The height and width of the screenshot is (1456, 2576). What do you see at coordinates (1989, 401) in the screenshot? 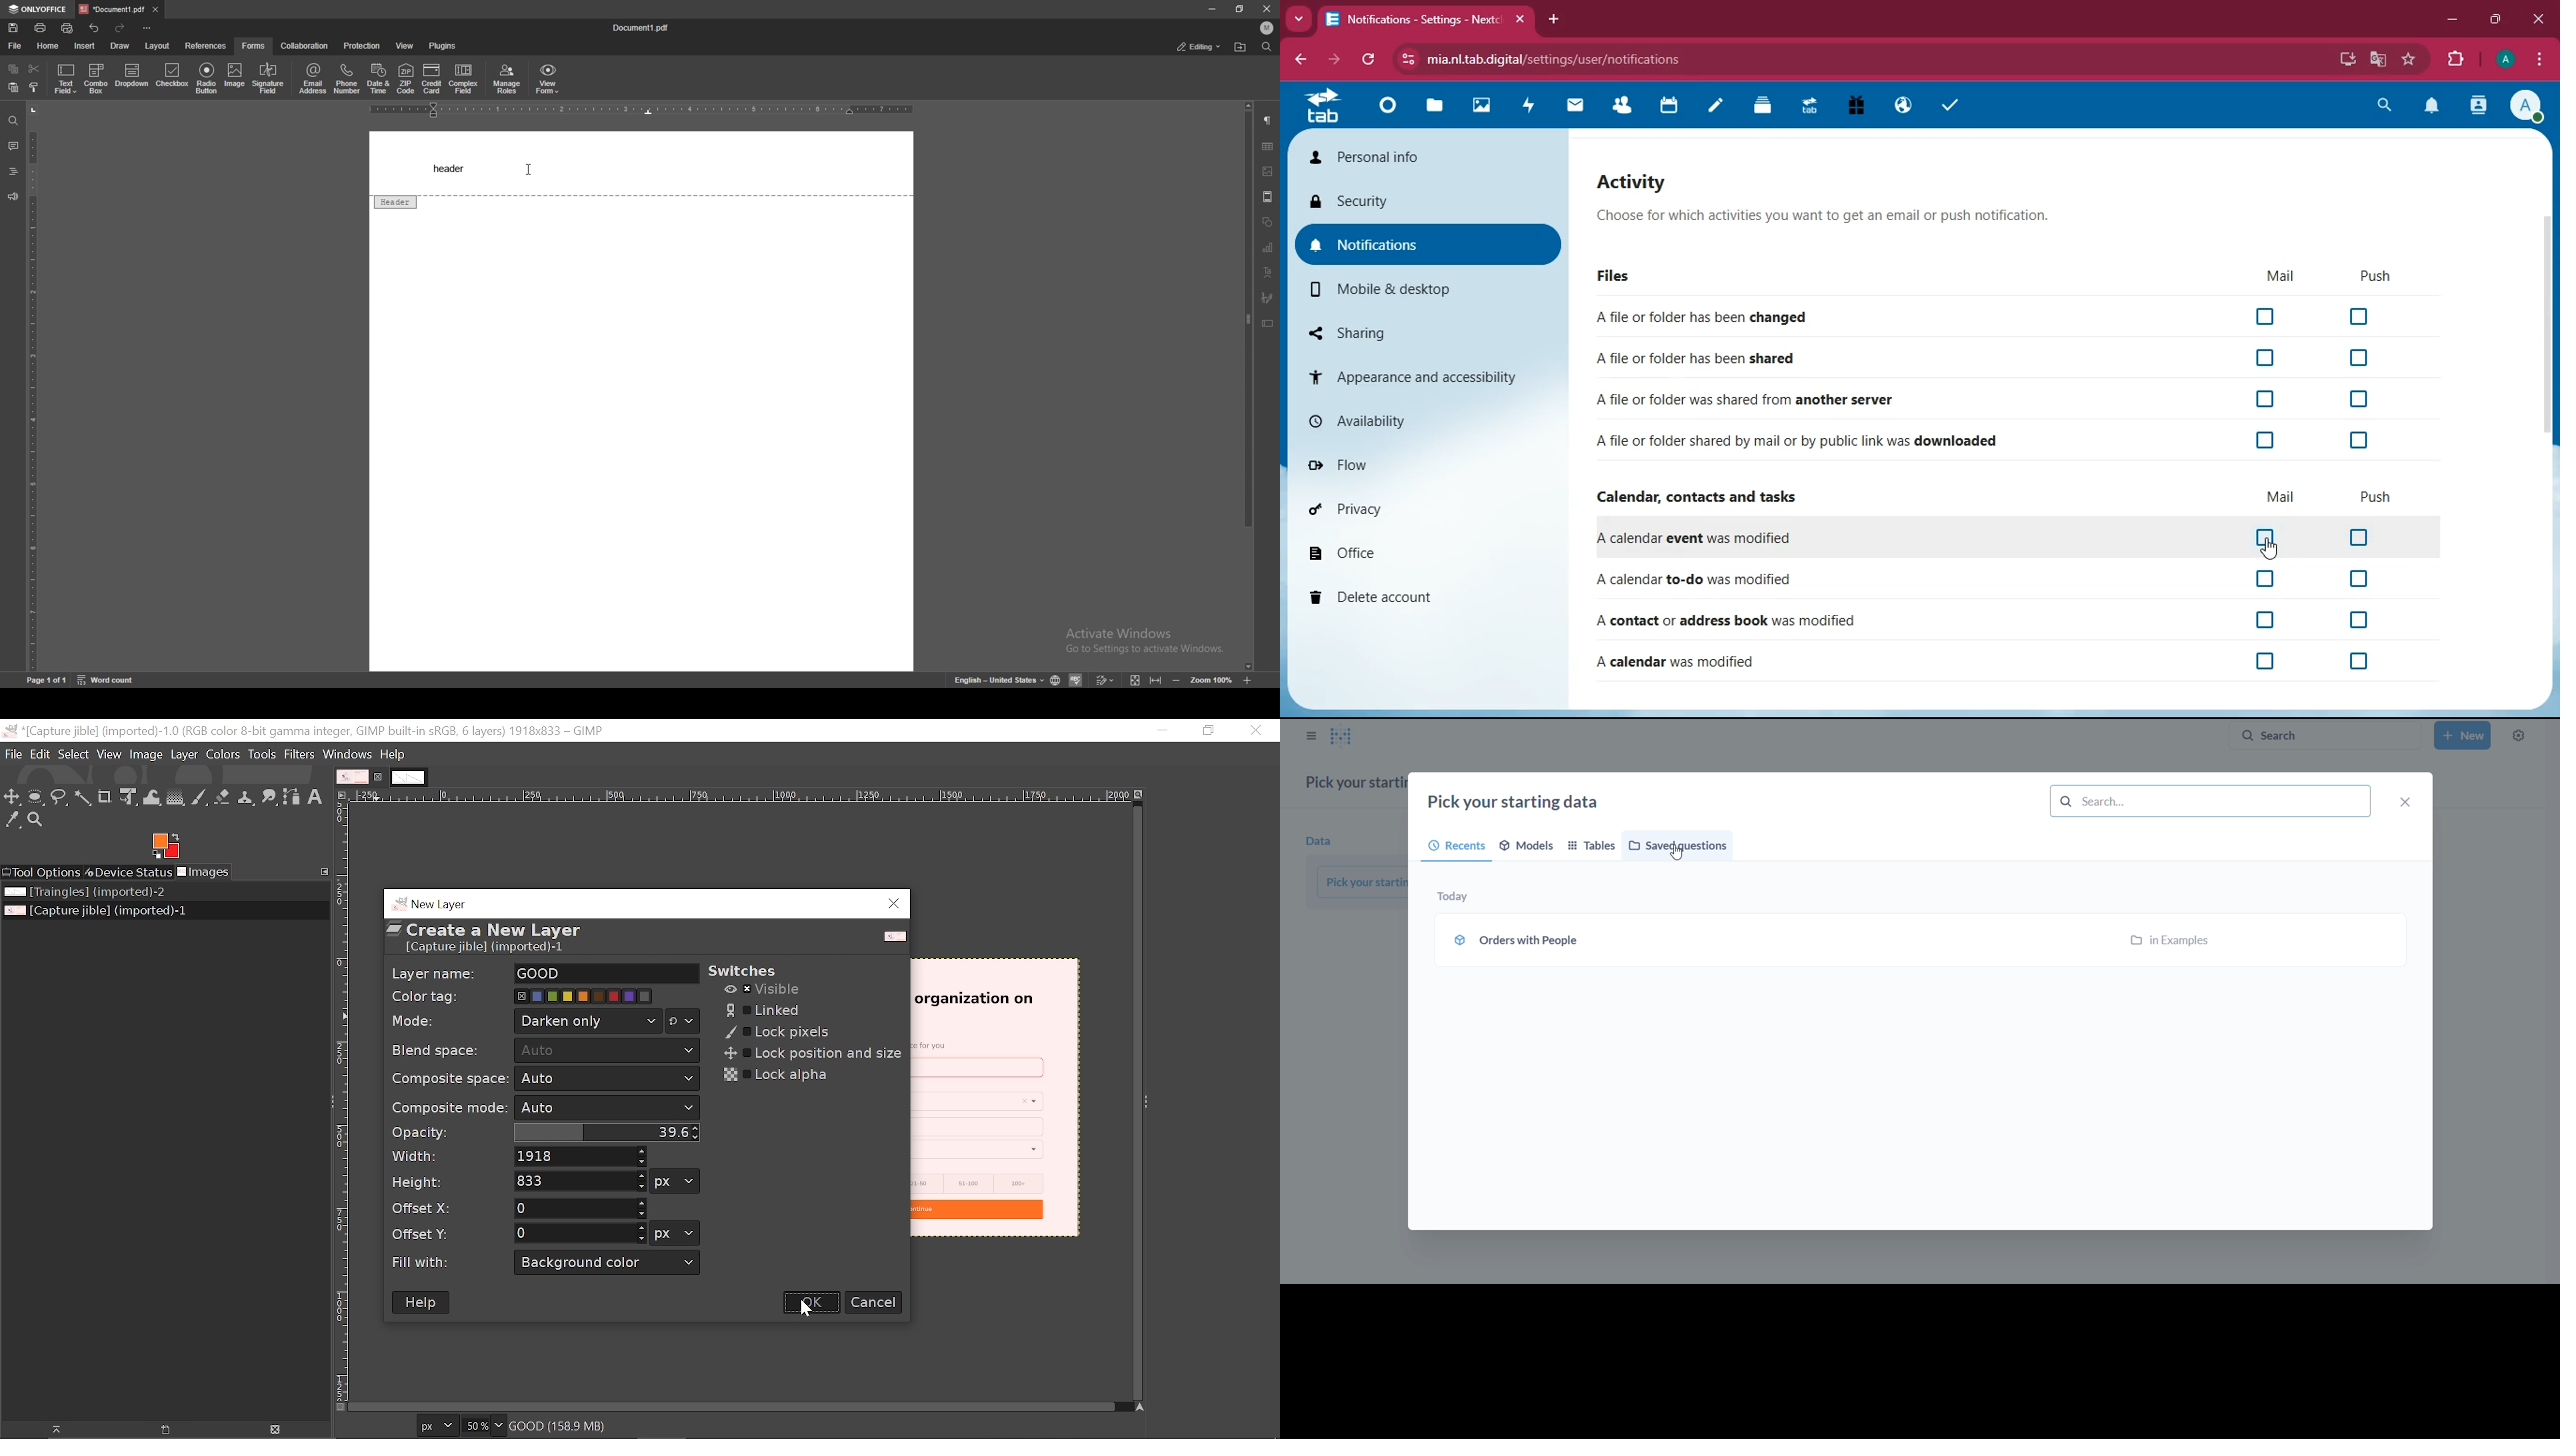
I see `A file or folder was shared from another server` at bounding box center [1989, 401].